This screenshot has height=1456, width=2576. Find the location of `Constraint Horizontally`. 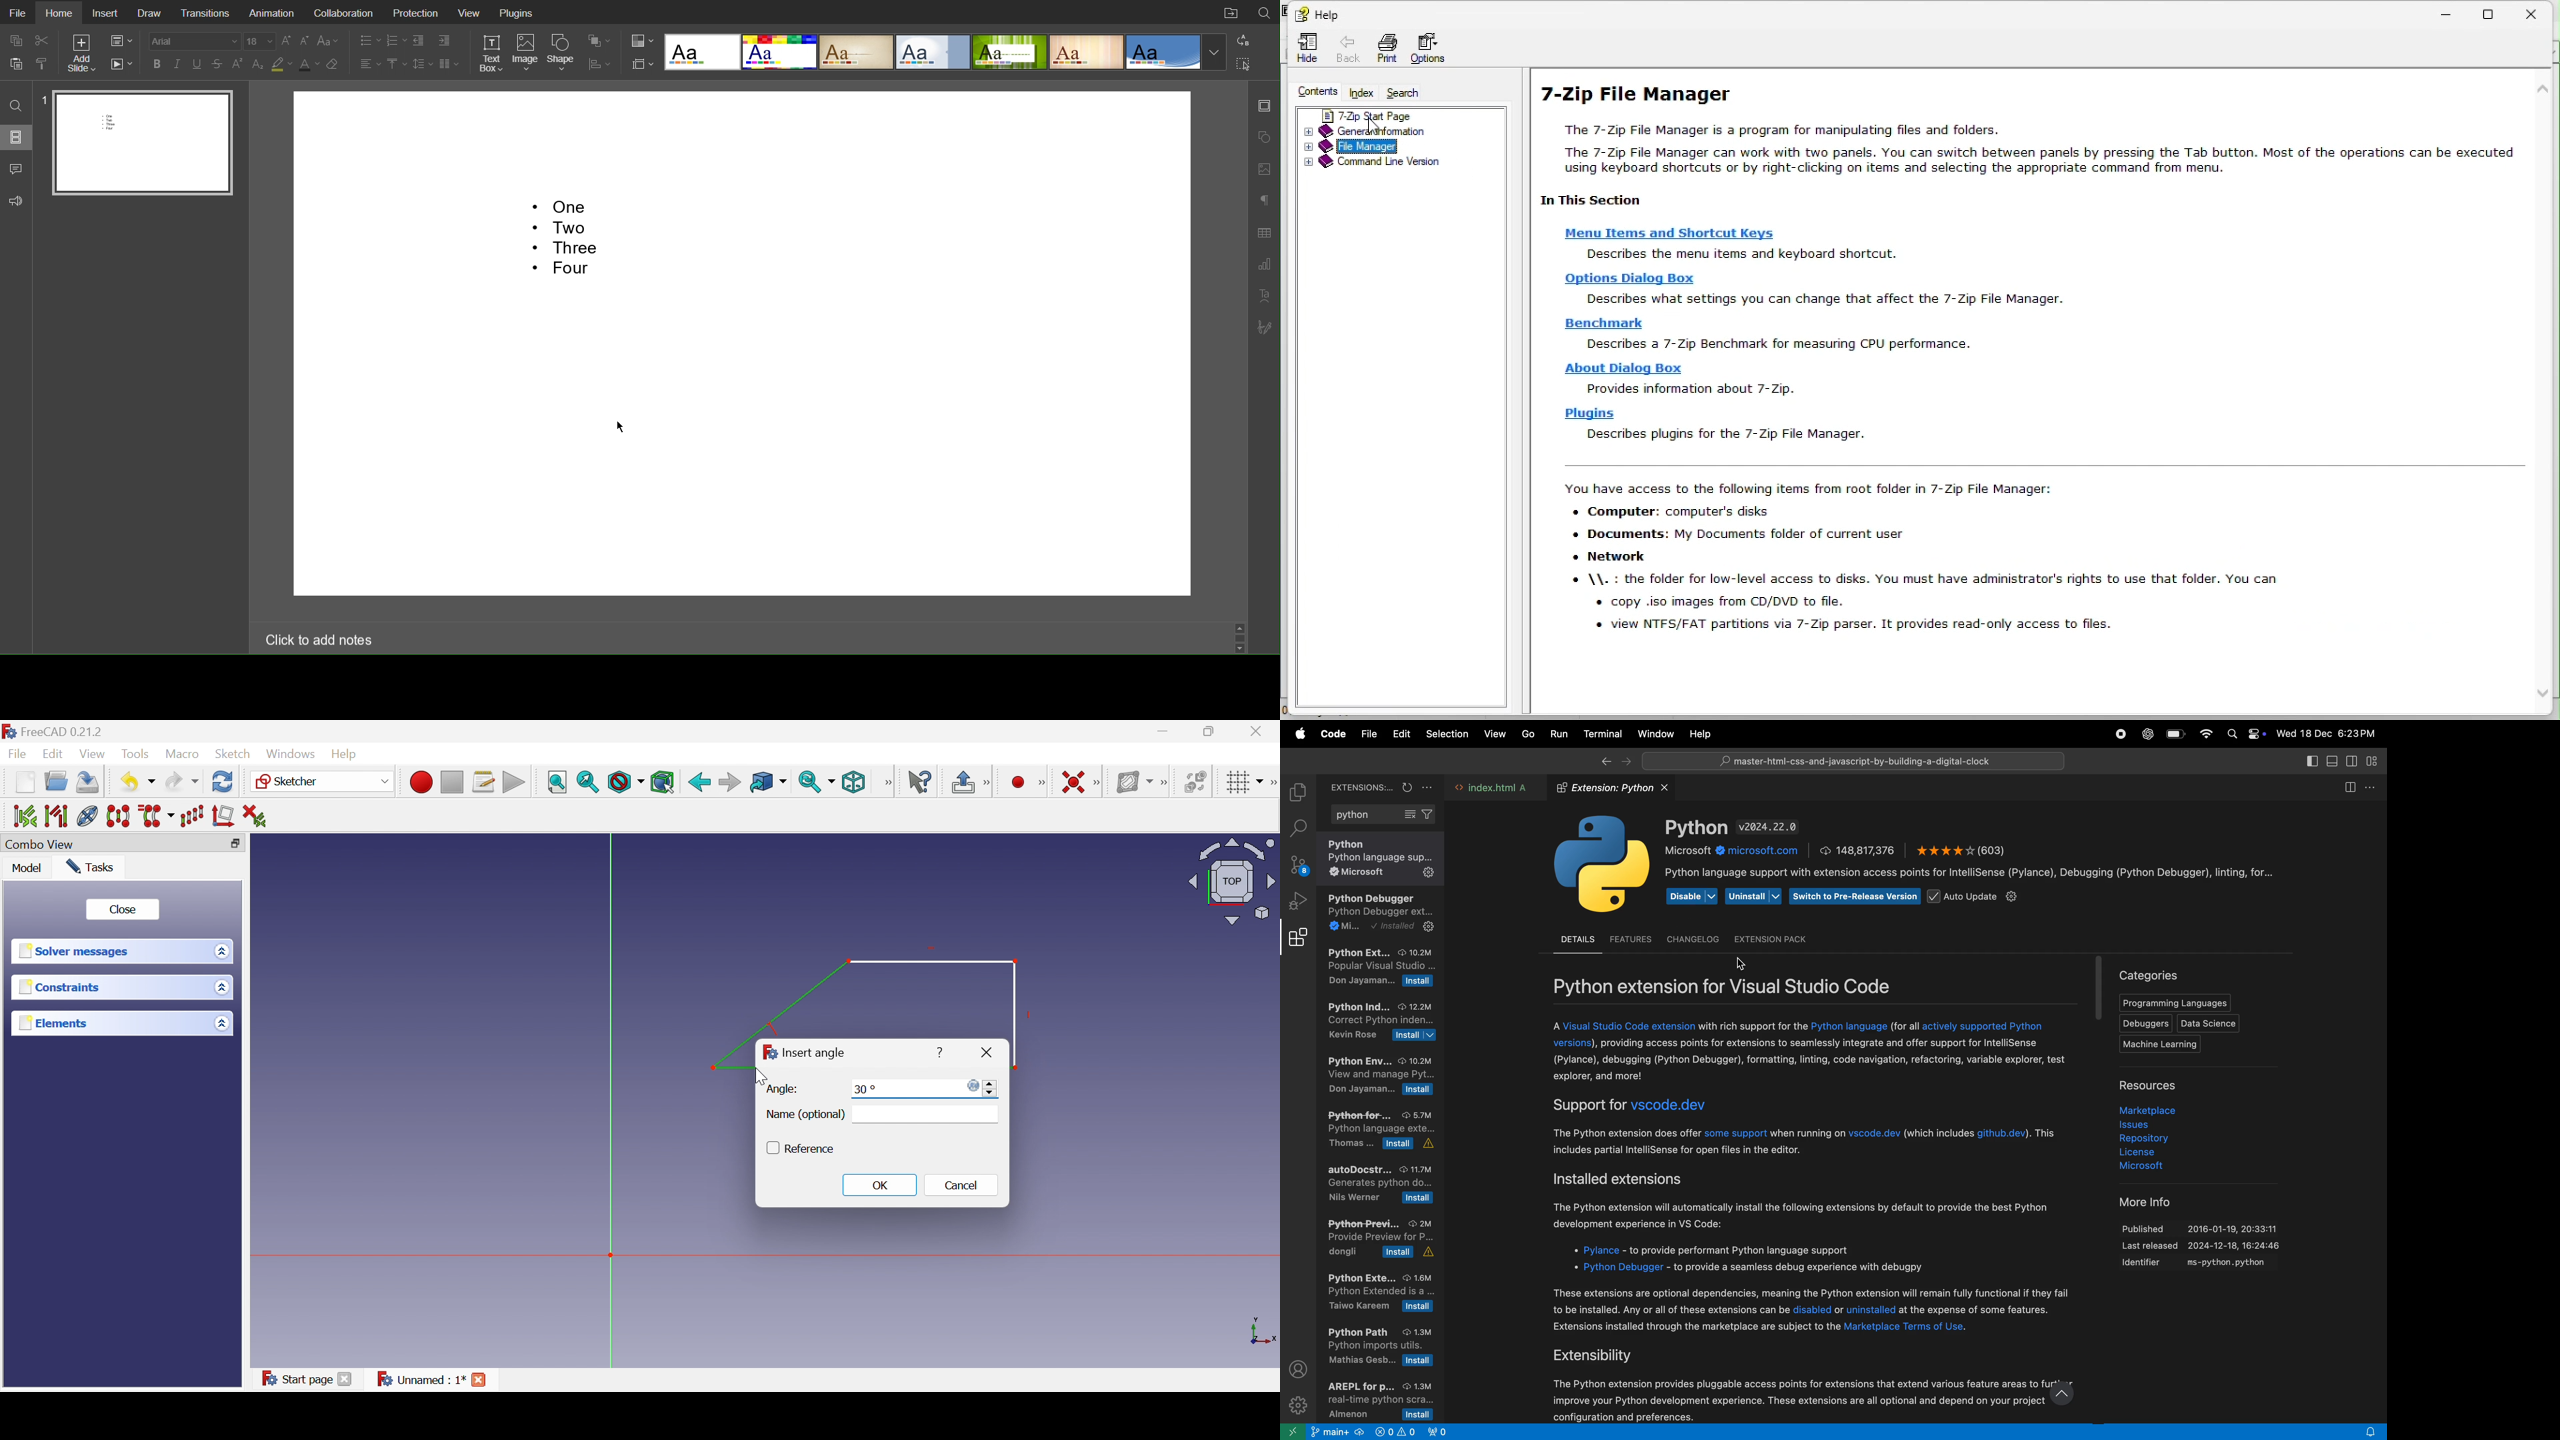

Constraint Horizontally is located at coordinates (1063, 779).